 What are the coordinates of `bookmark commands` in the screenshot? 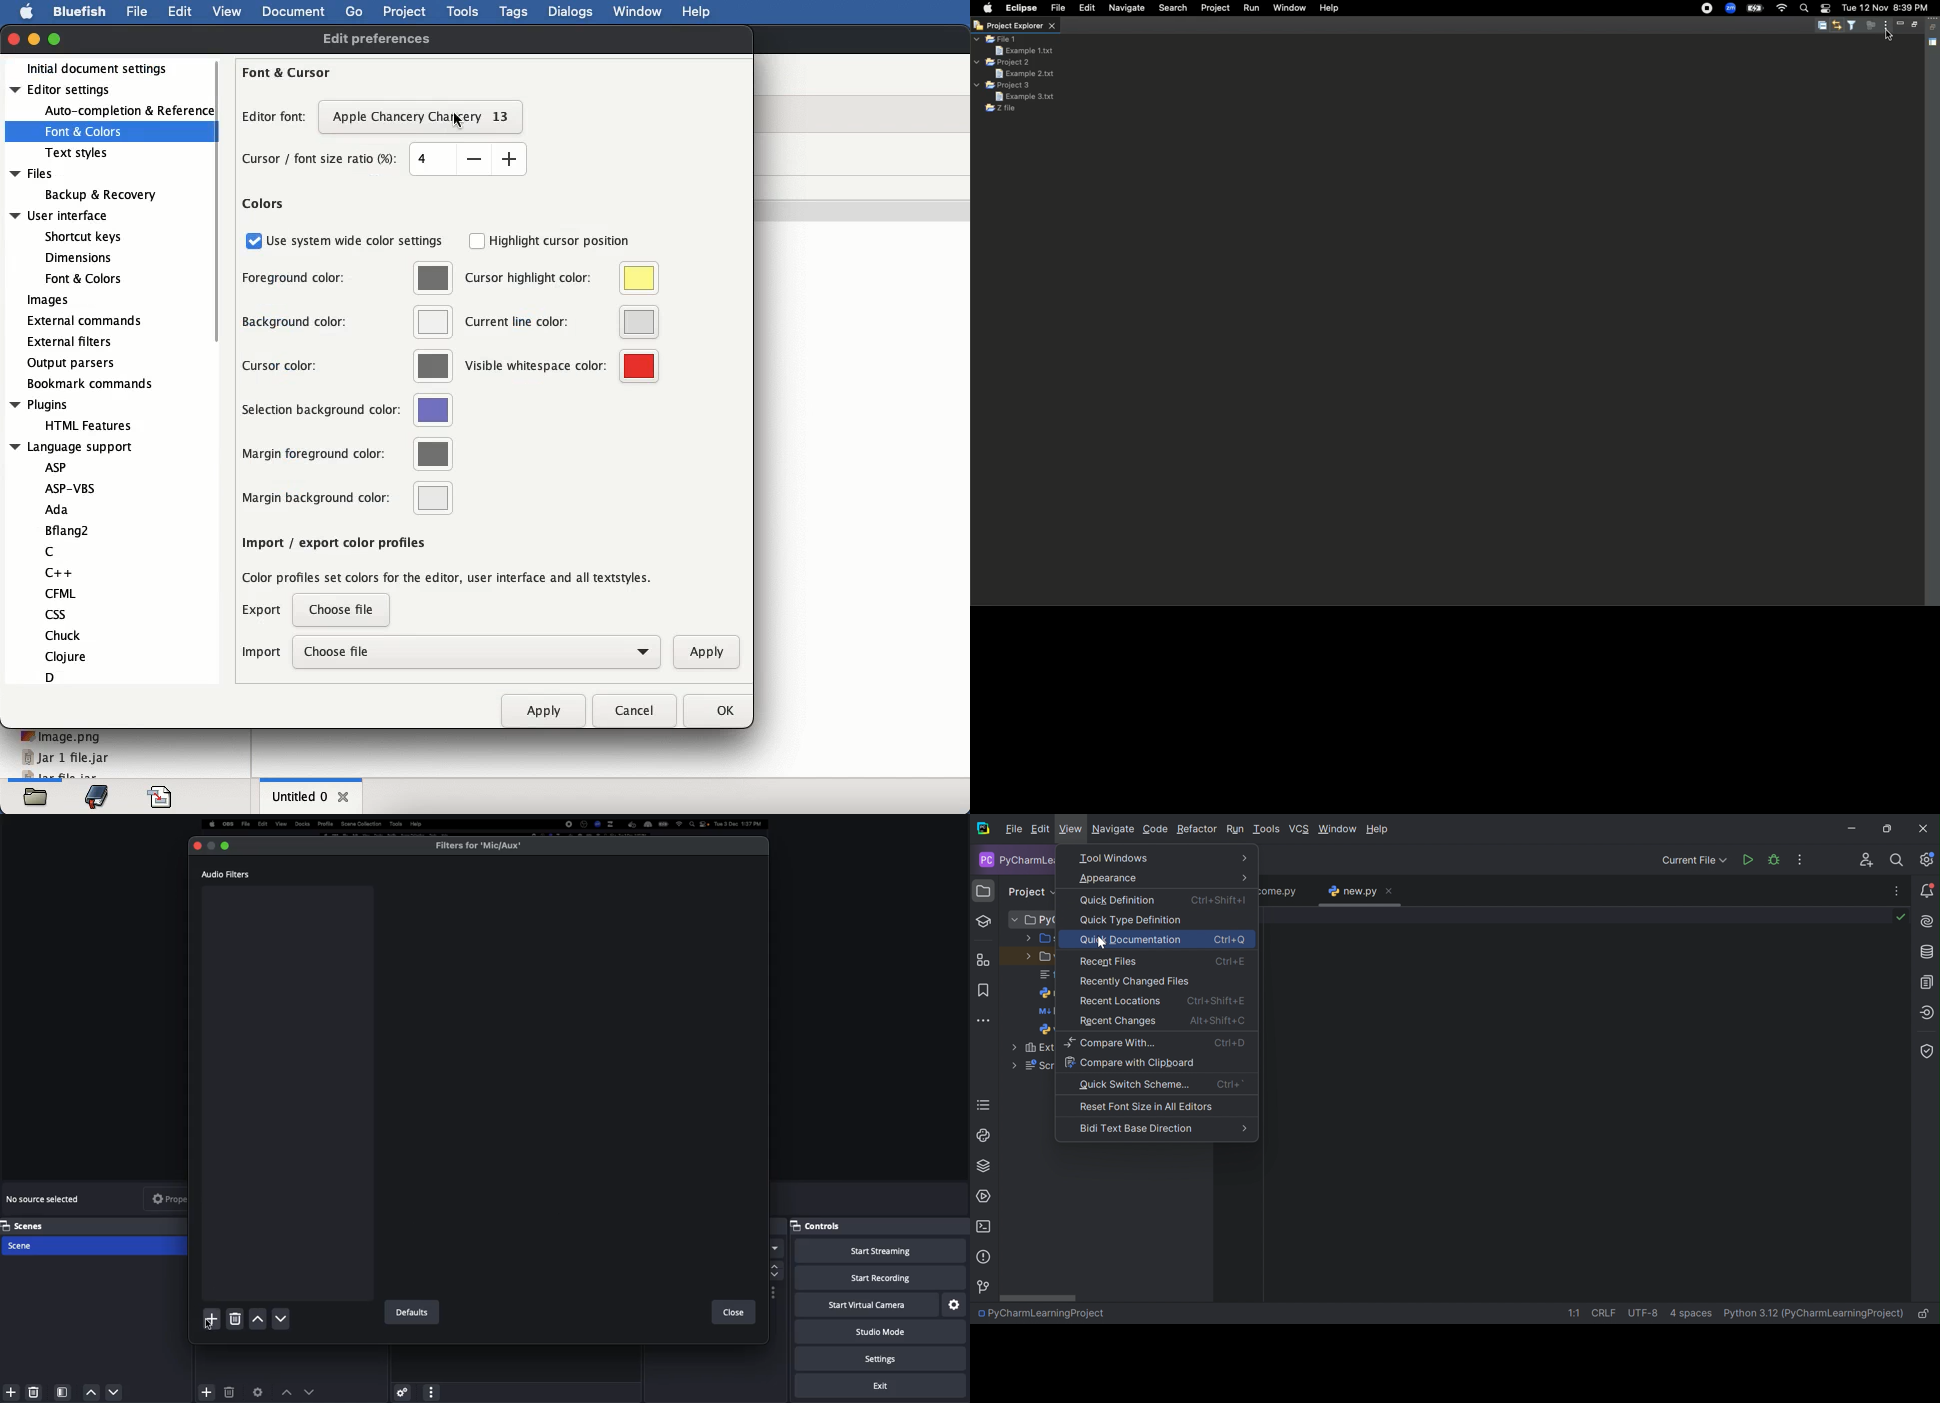 It's located at (90, 384).